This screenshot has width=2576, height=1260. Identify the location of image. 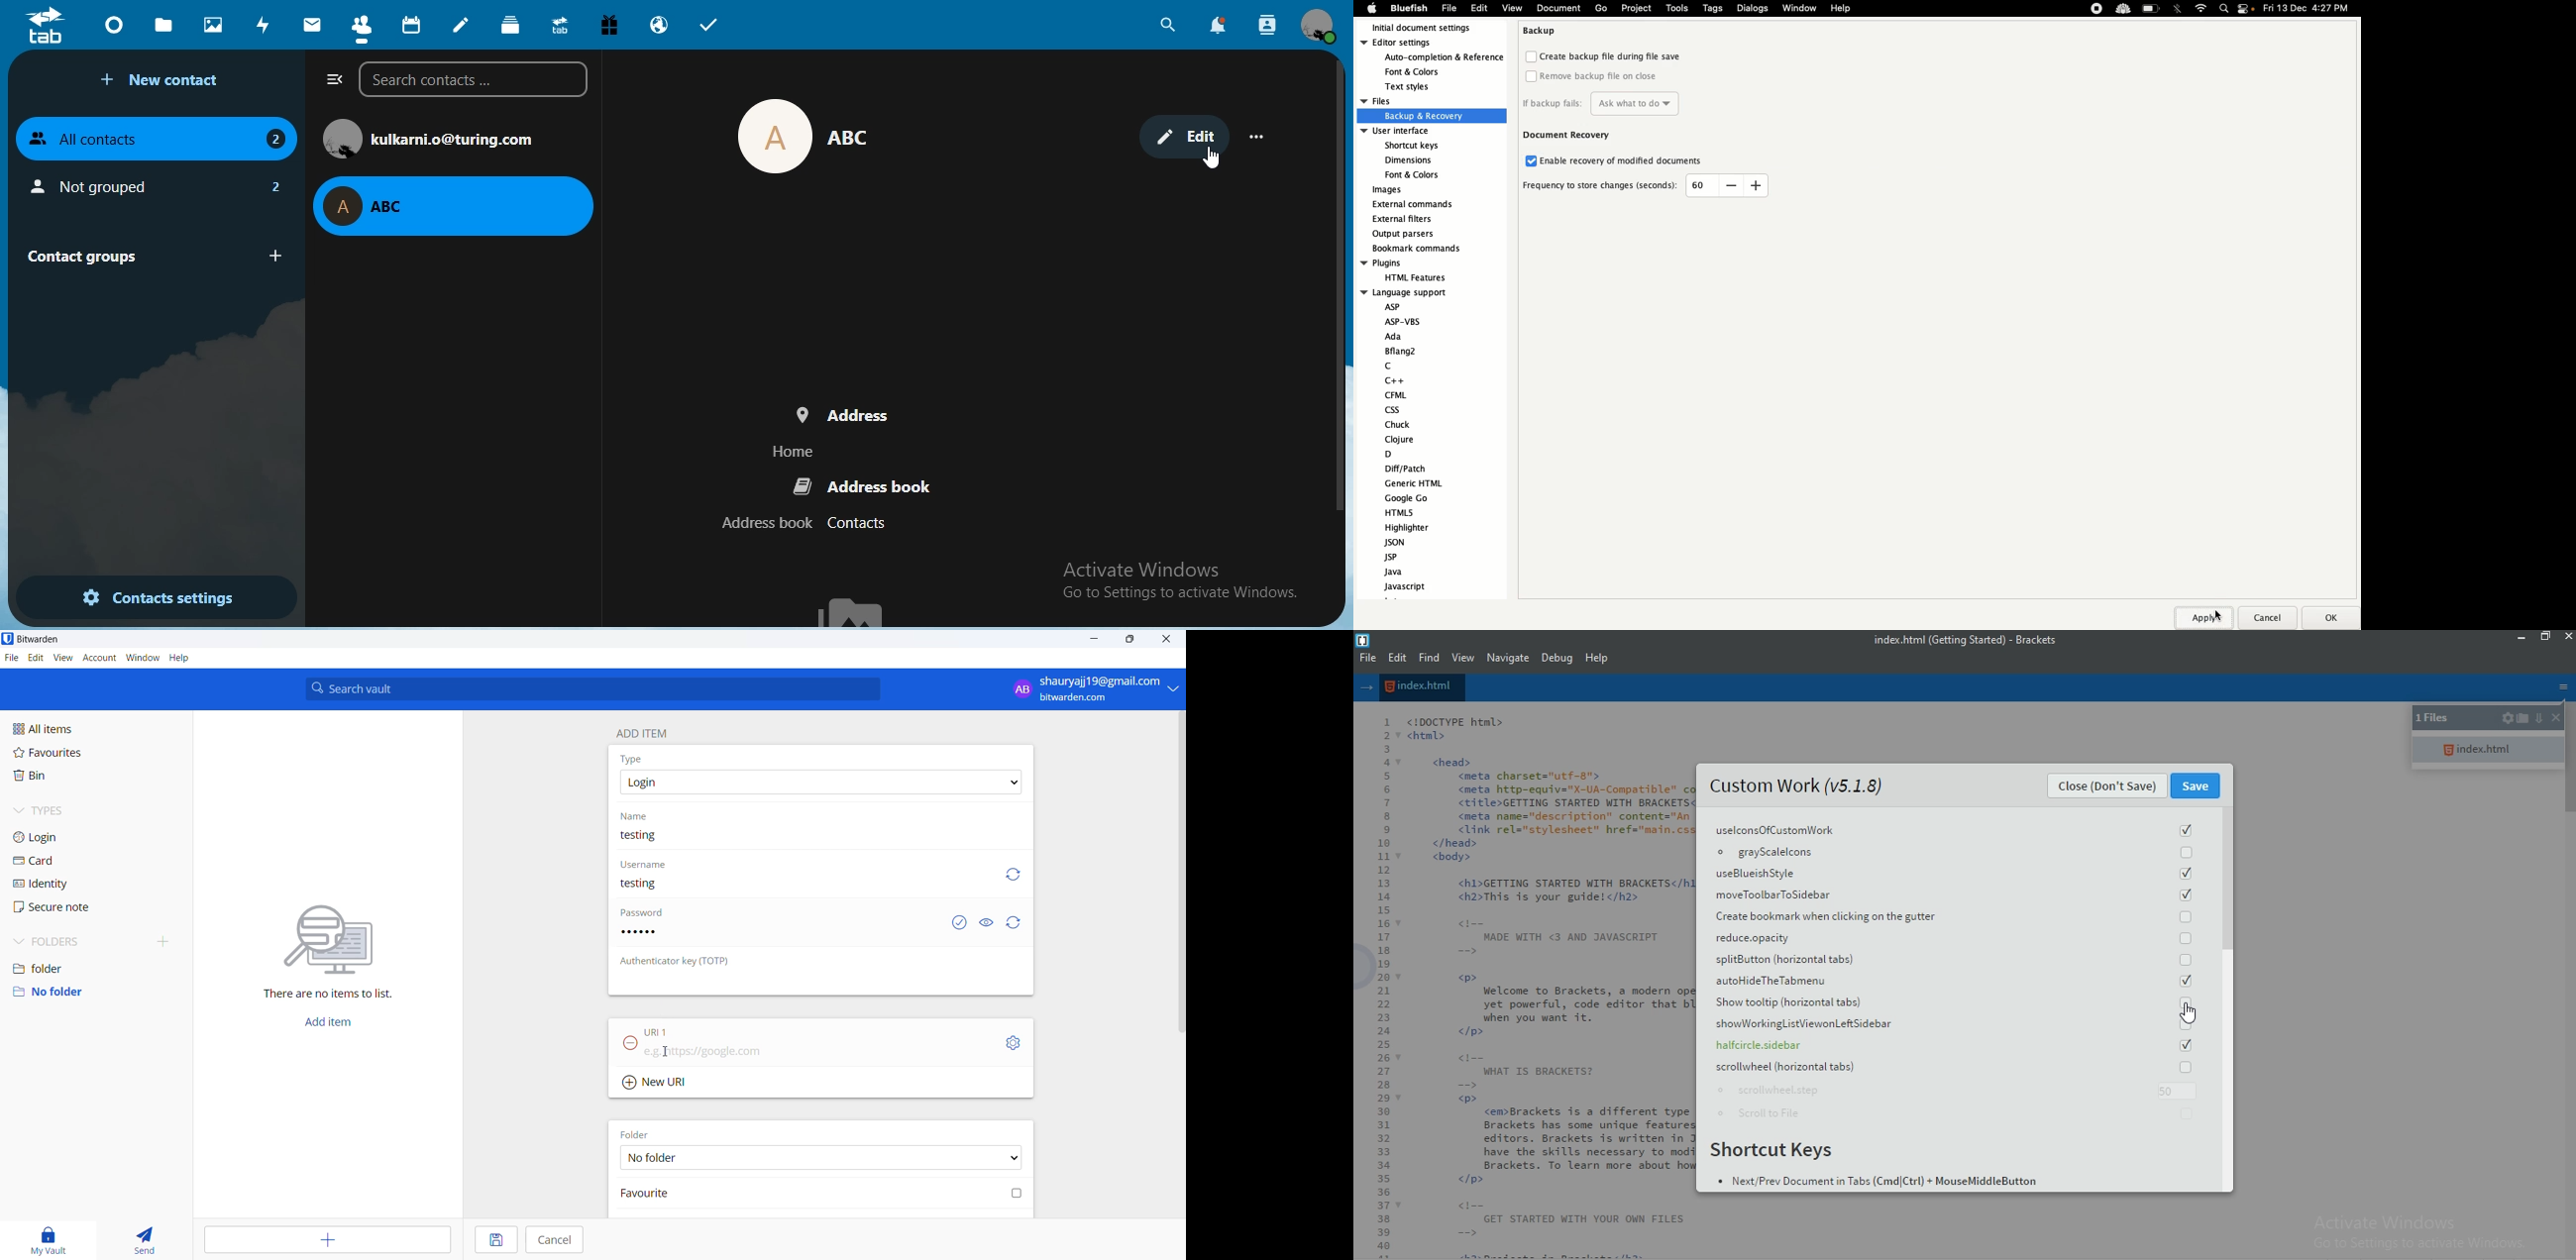
(795, 137).